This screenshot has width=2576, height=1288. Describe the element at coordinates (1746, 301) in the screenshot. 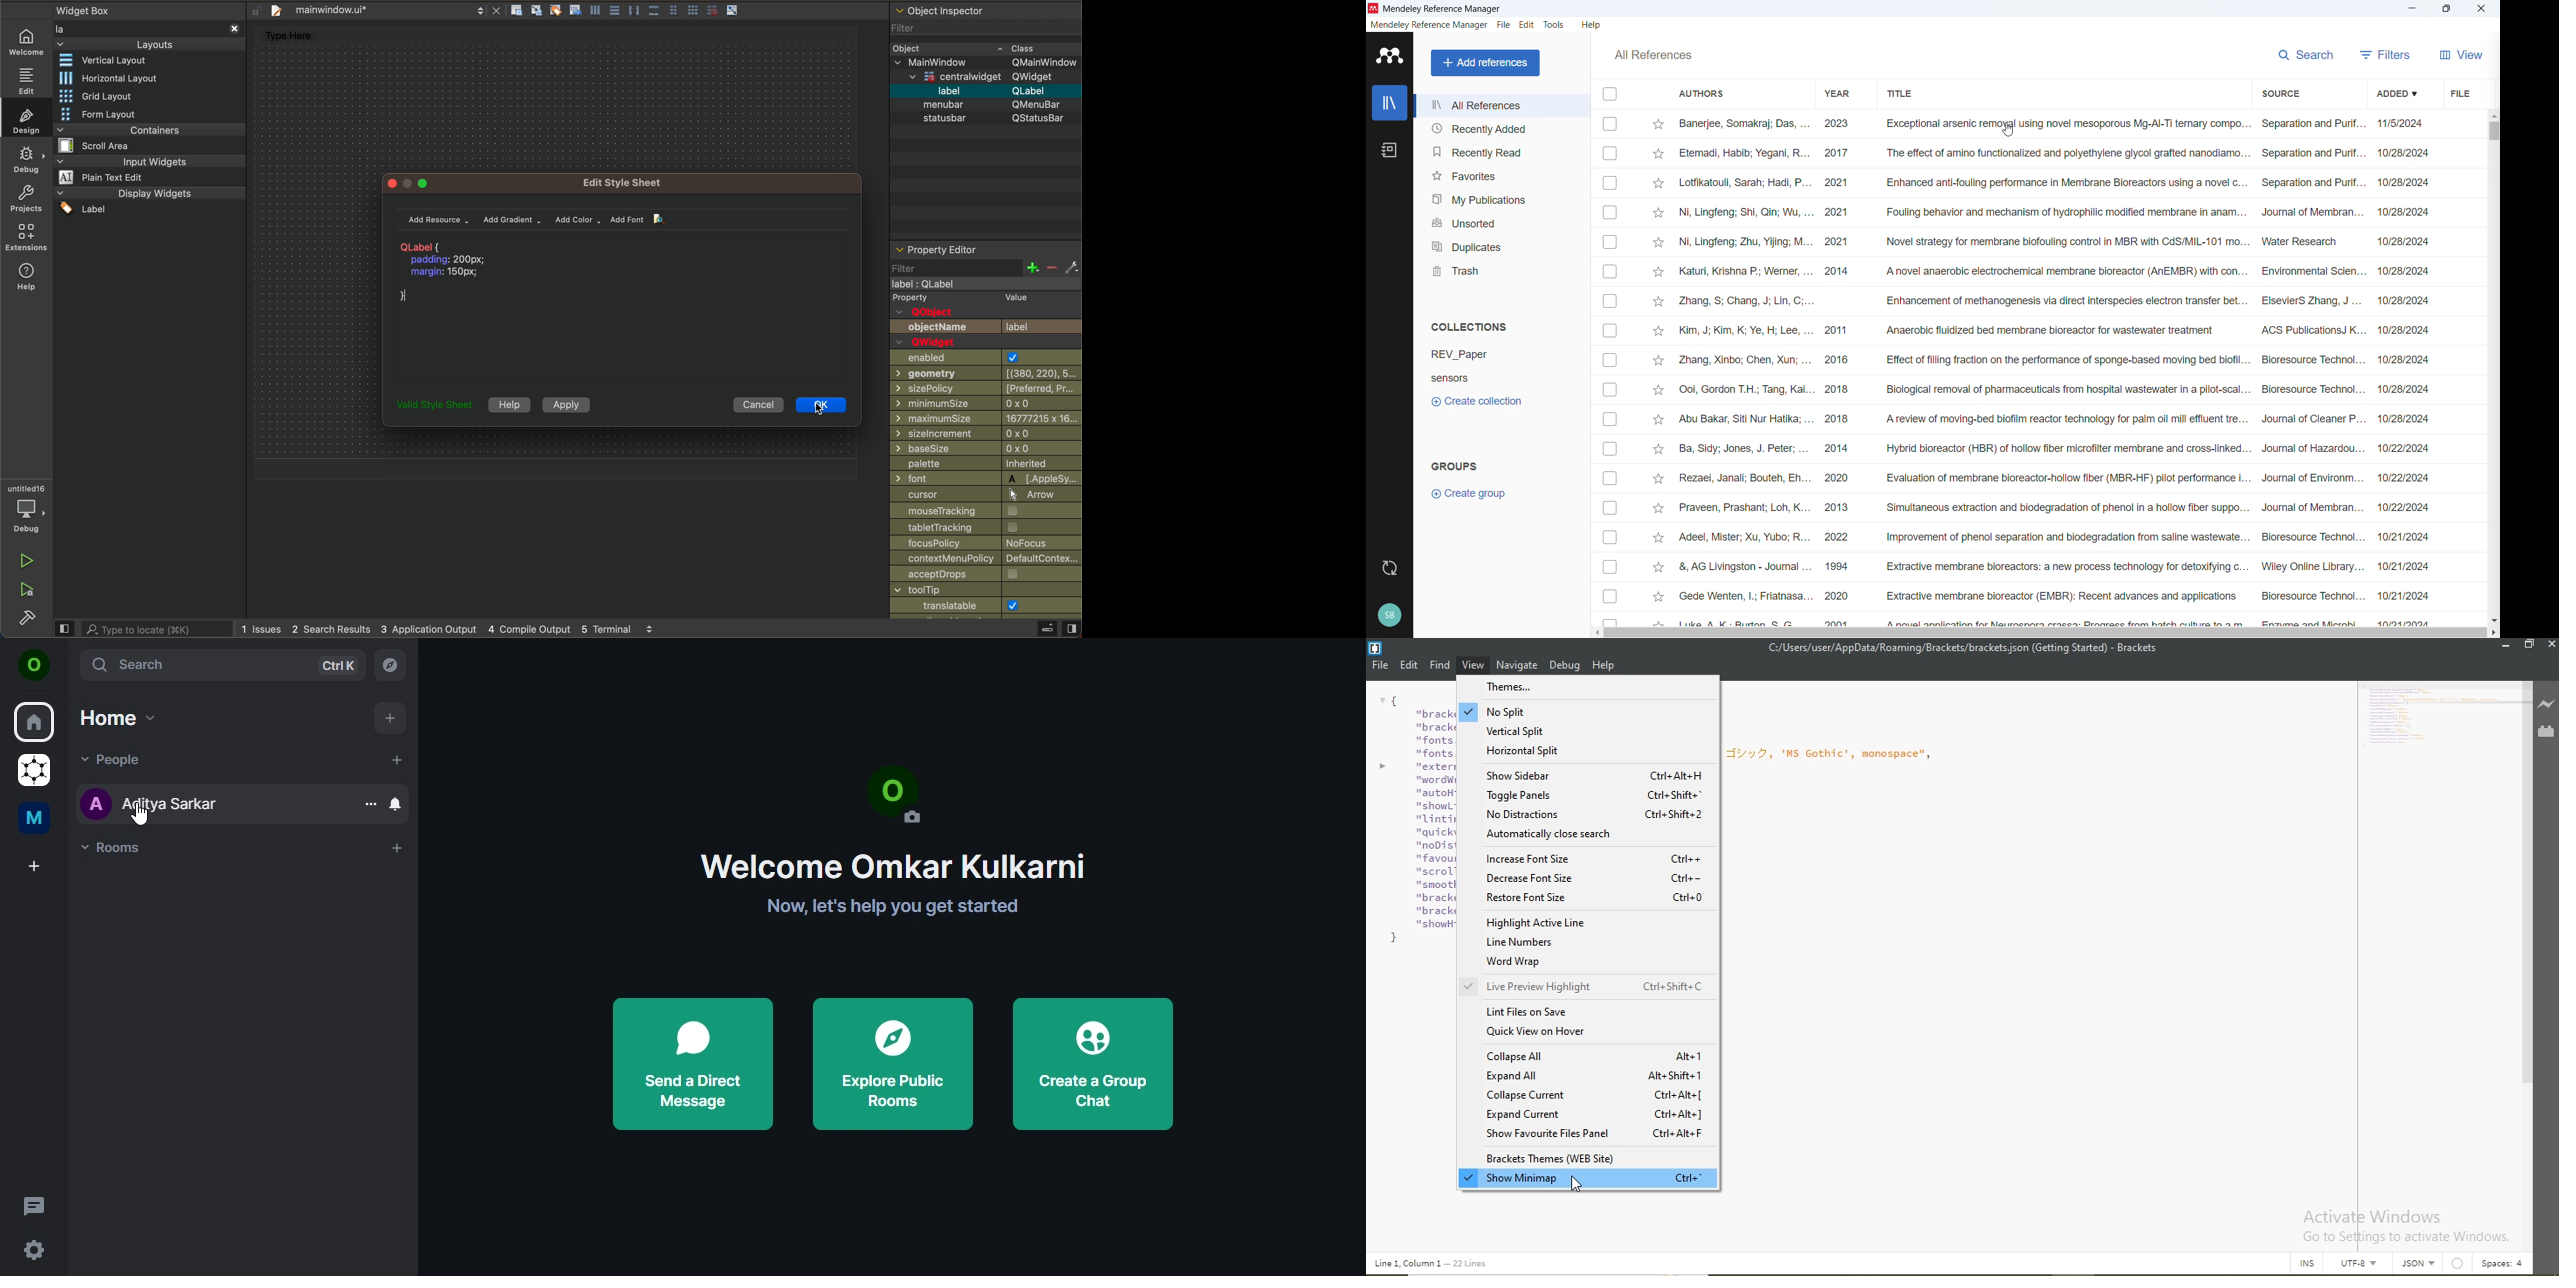

I see `zhang,s,chang,j,lin,c` at that location.